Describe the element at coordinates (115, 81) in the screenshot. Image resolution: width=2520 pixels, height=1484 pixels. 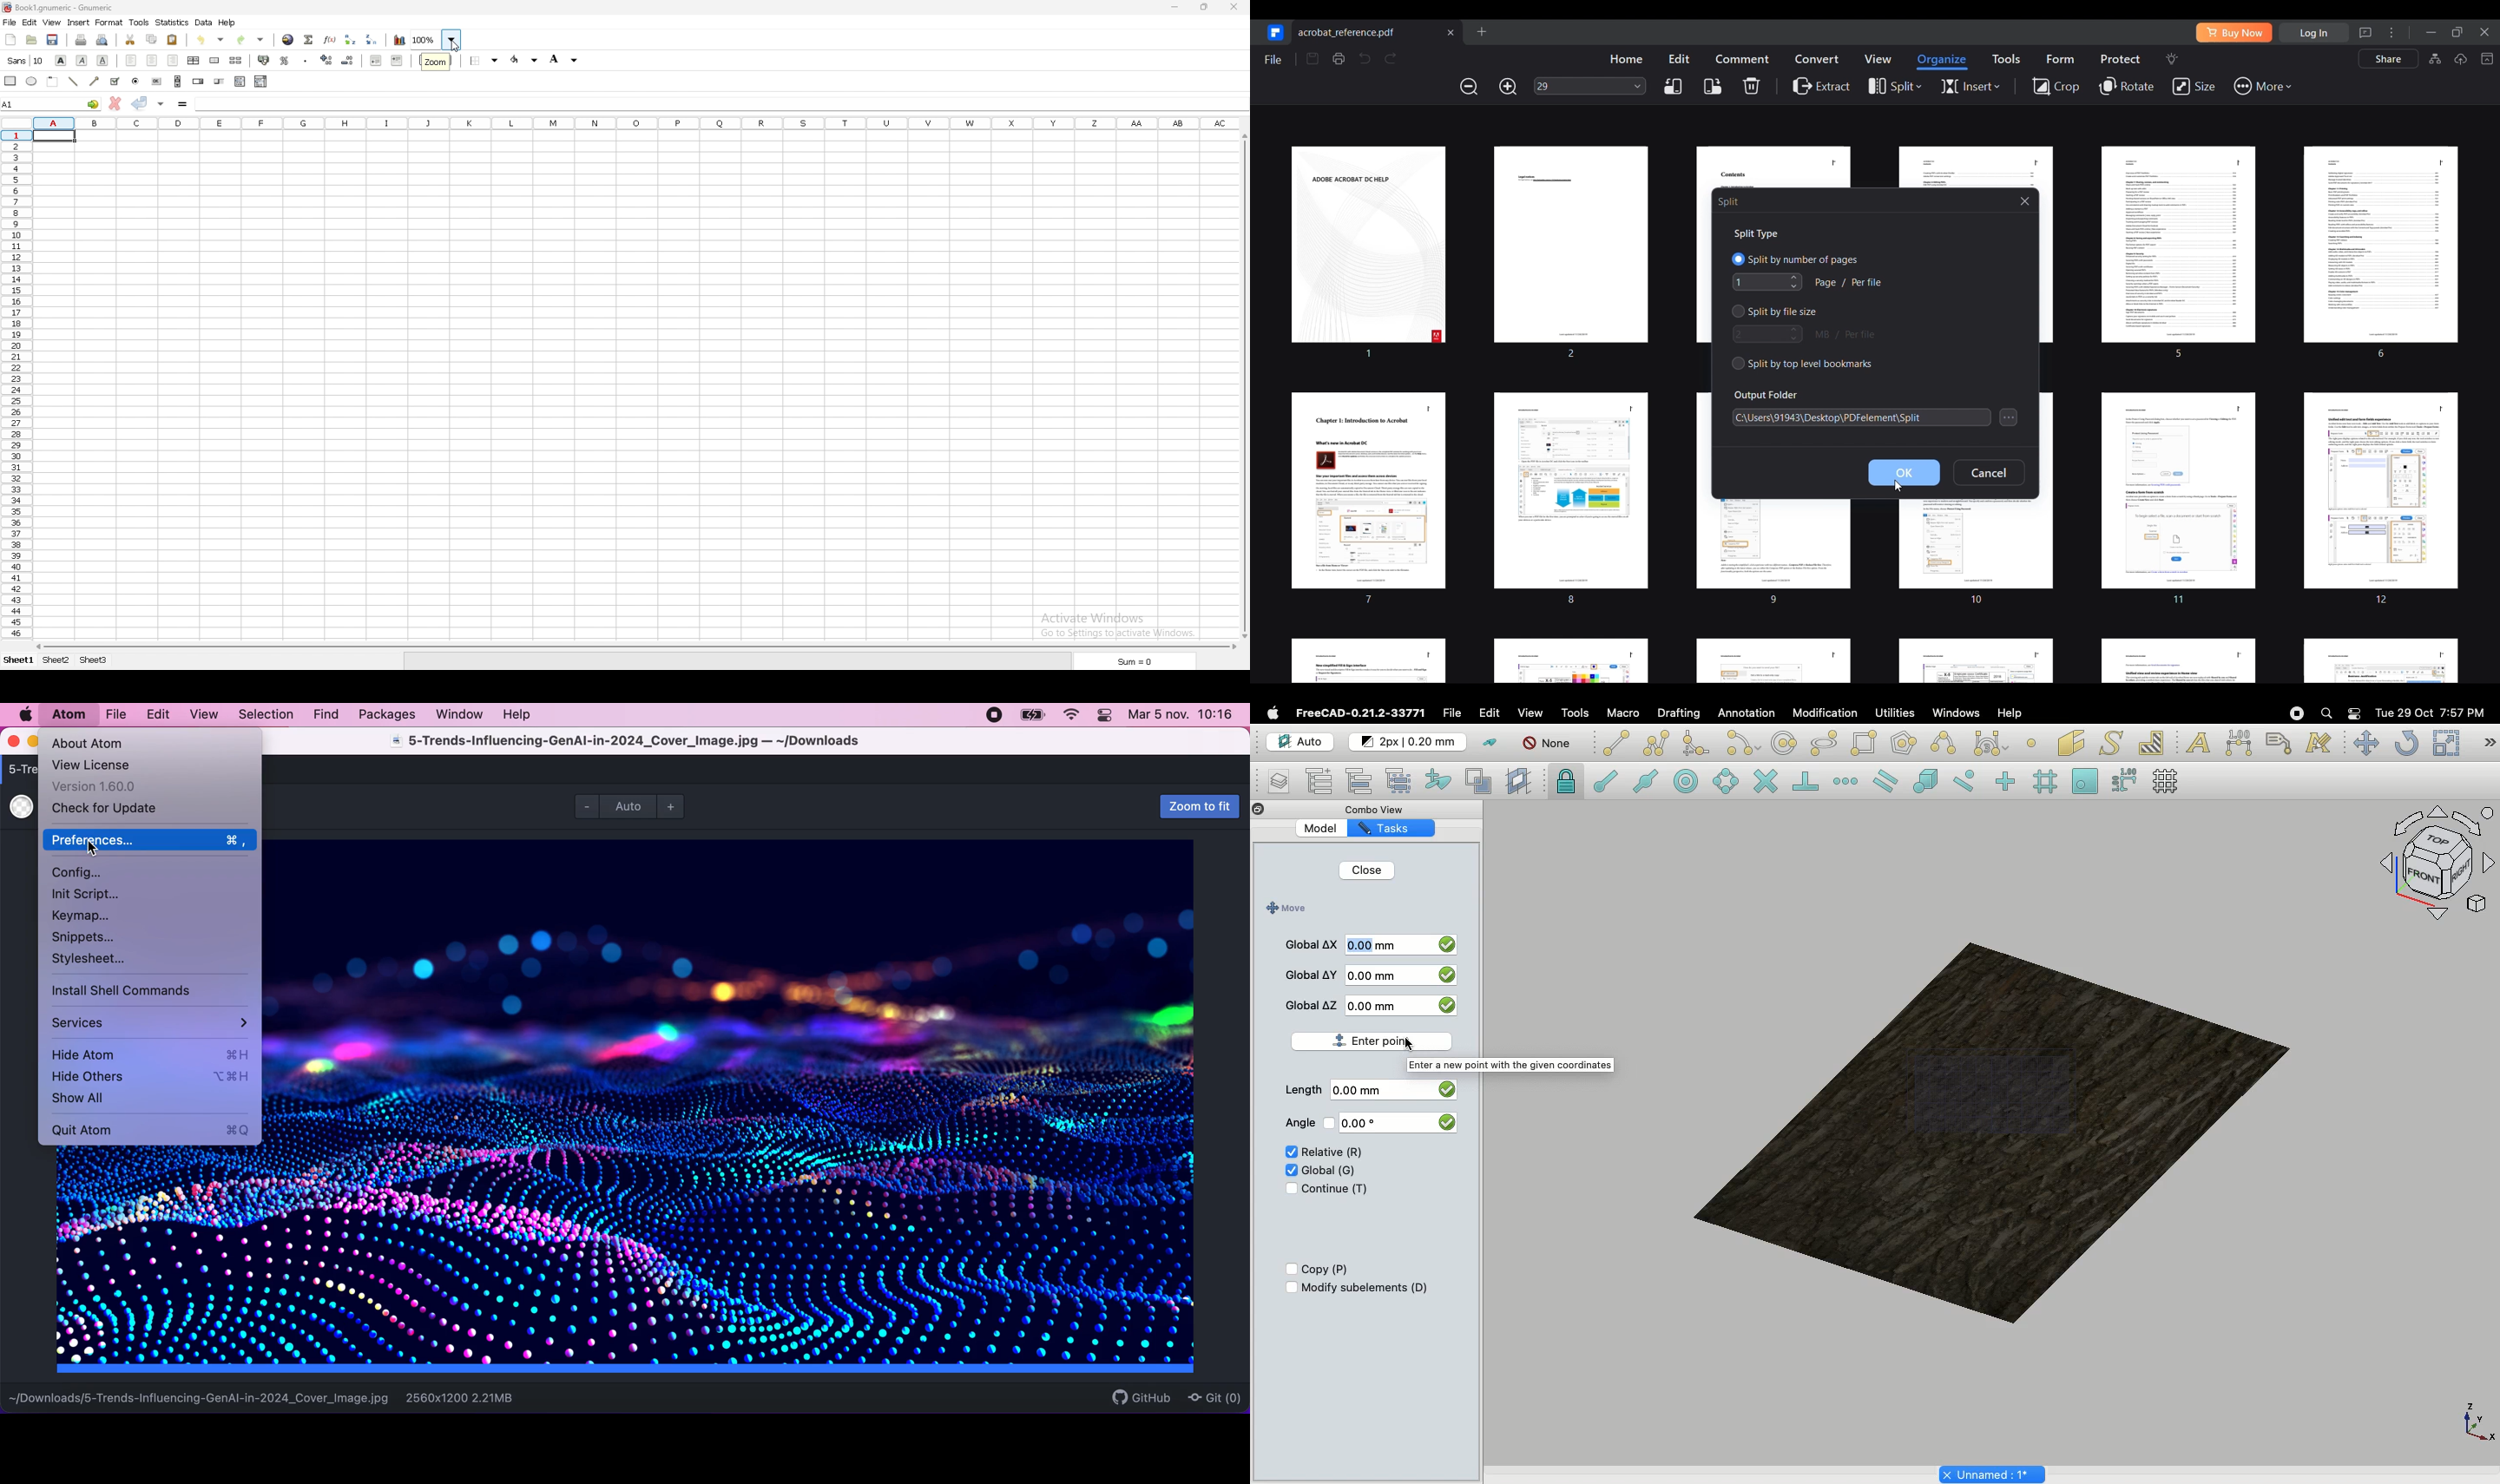
I see `tickbox` at that location.